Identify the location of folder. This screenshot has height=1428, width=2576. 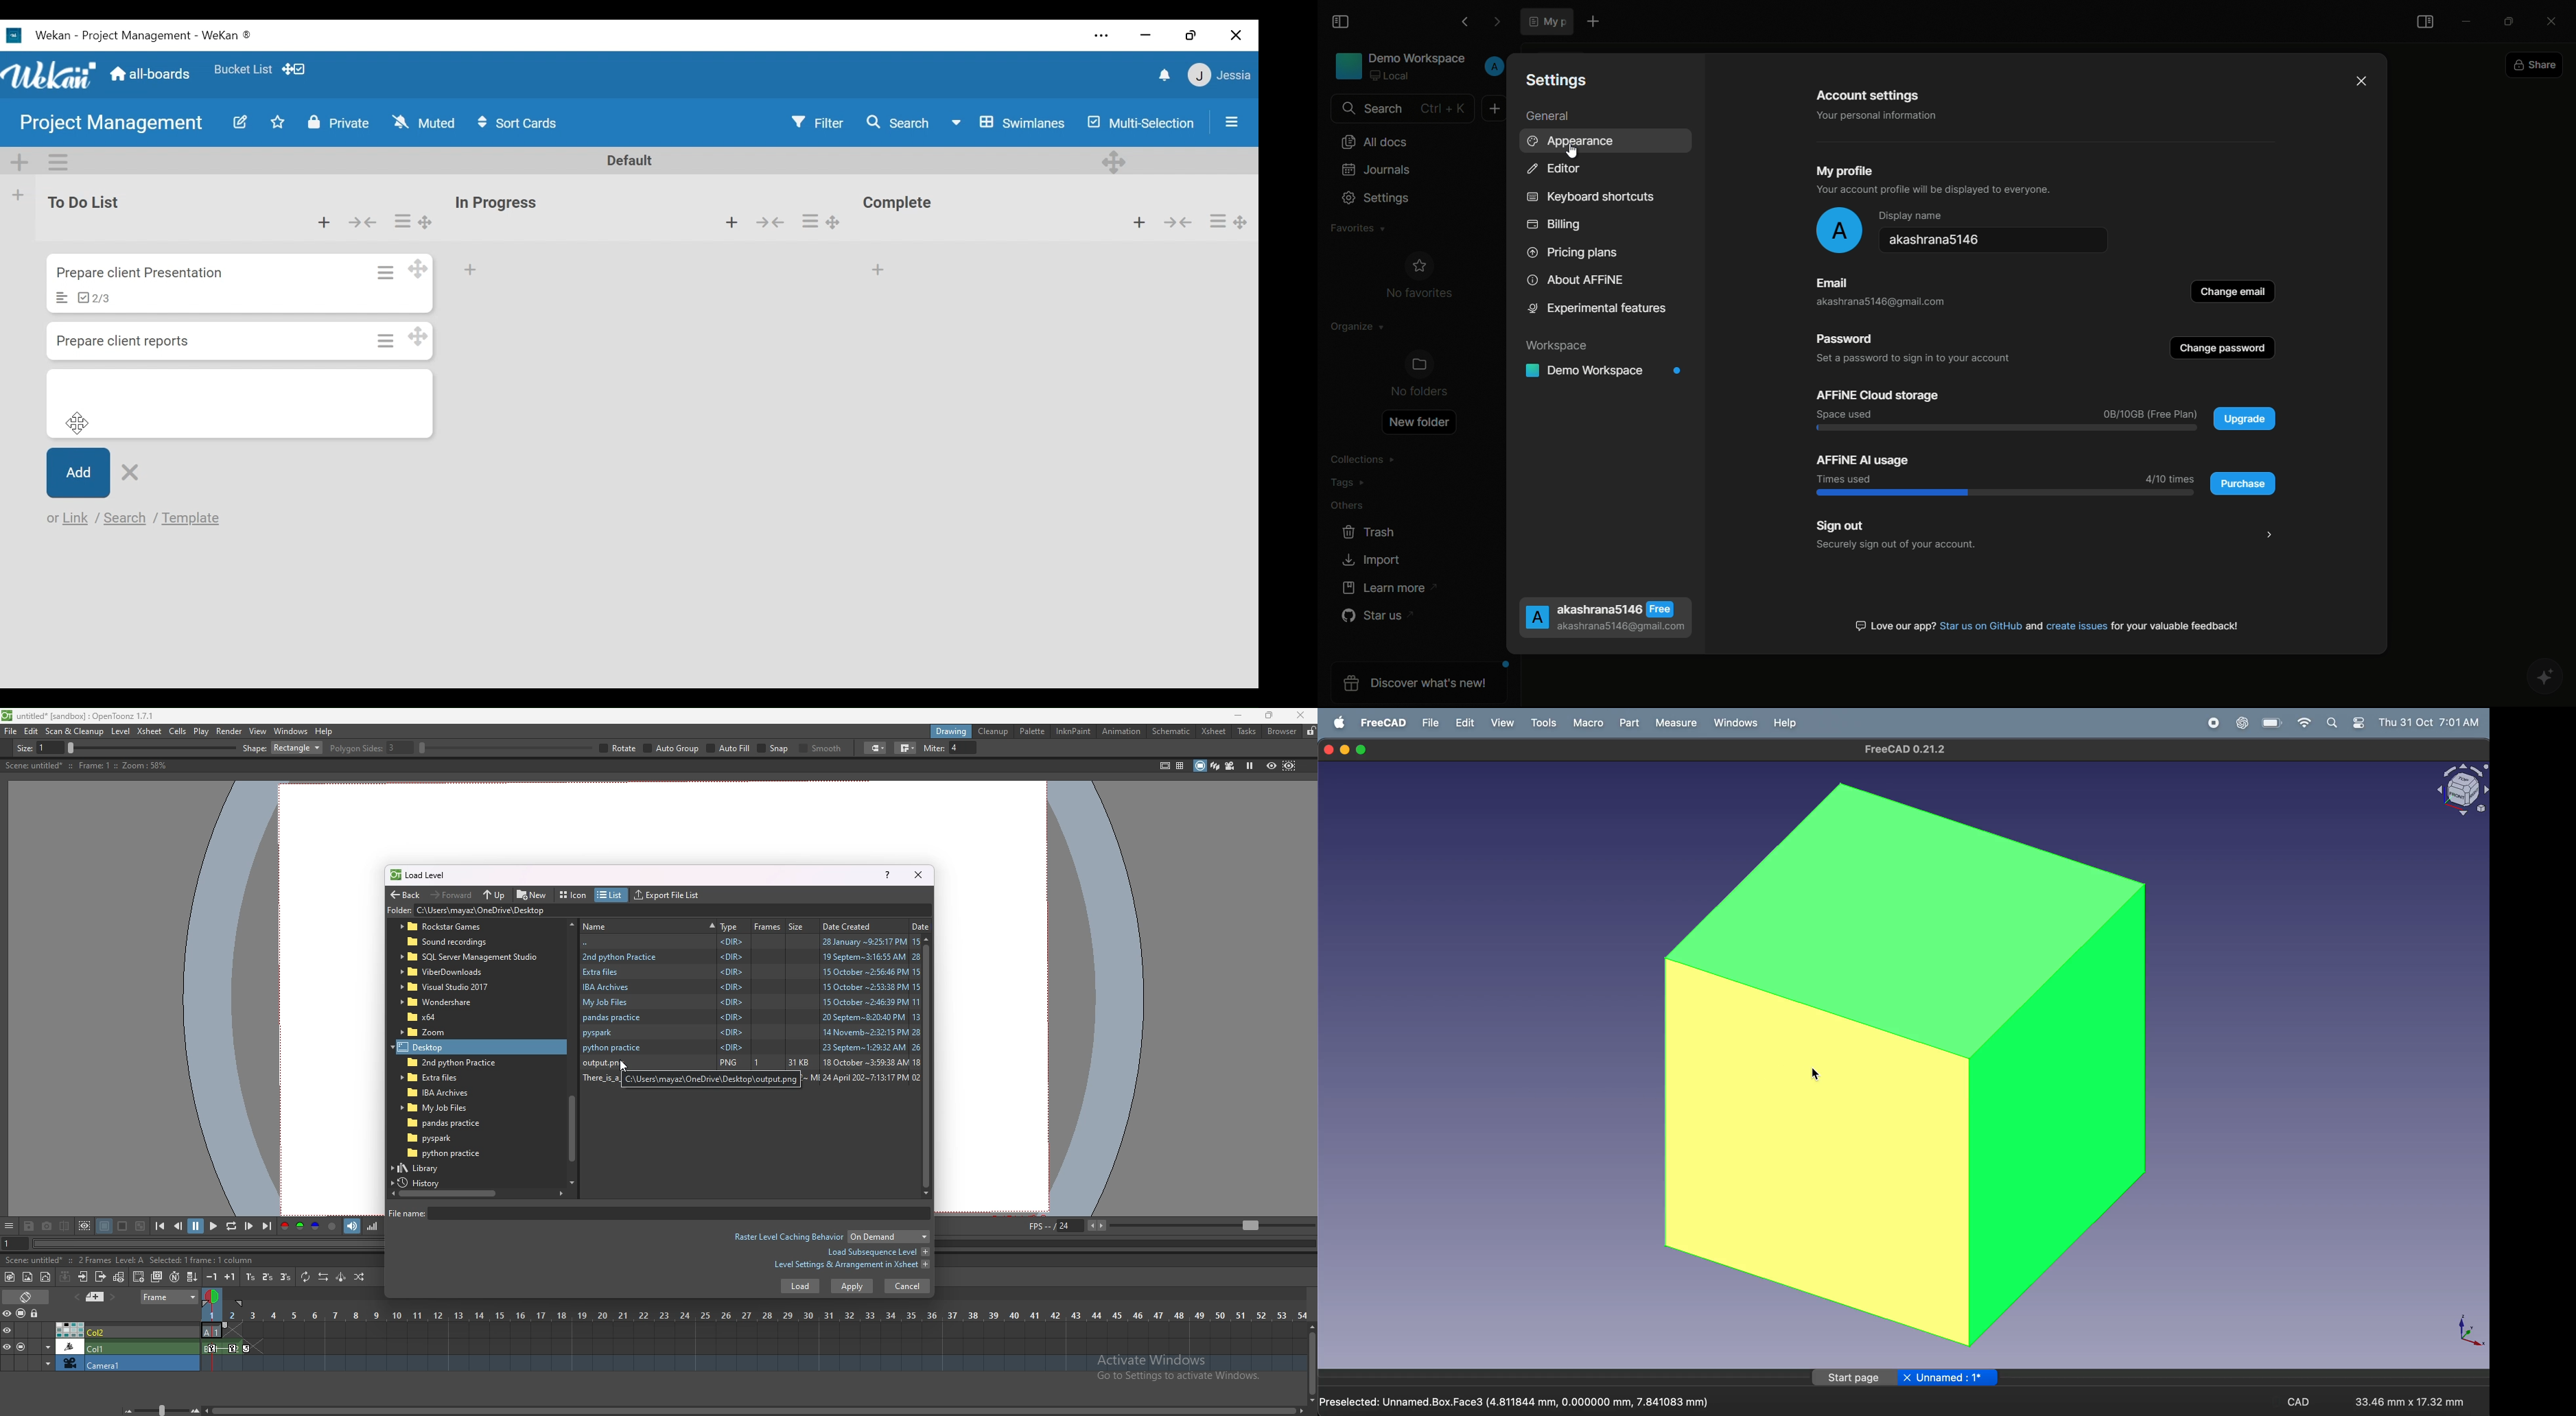
(452, 971).